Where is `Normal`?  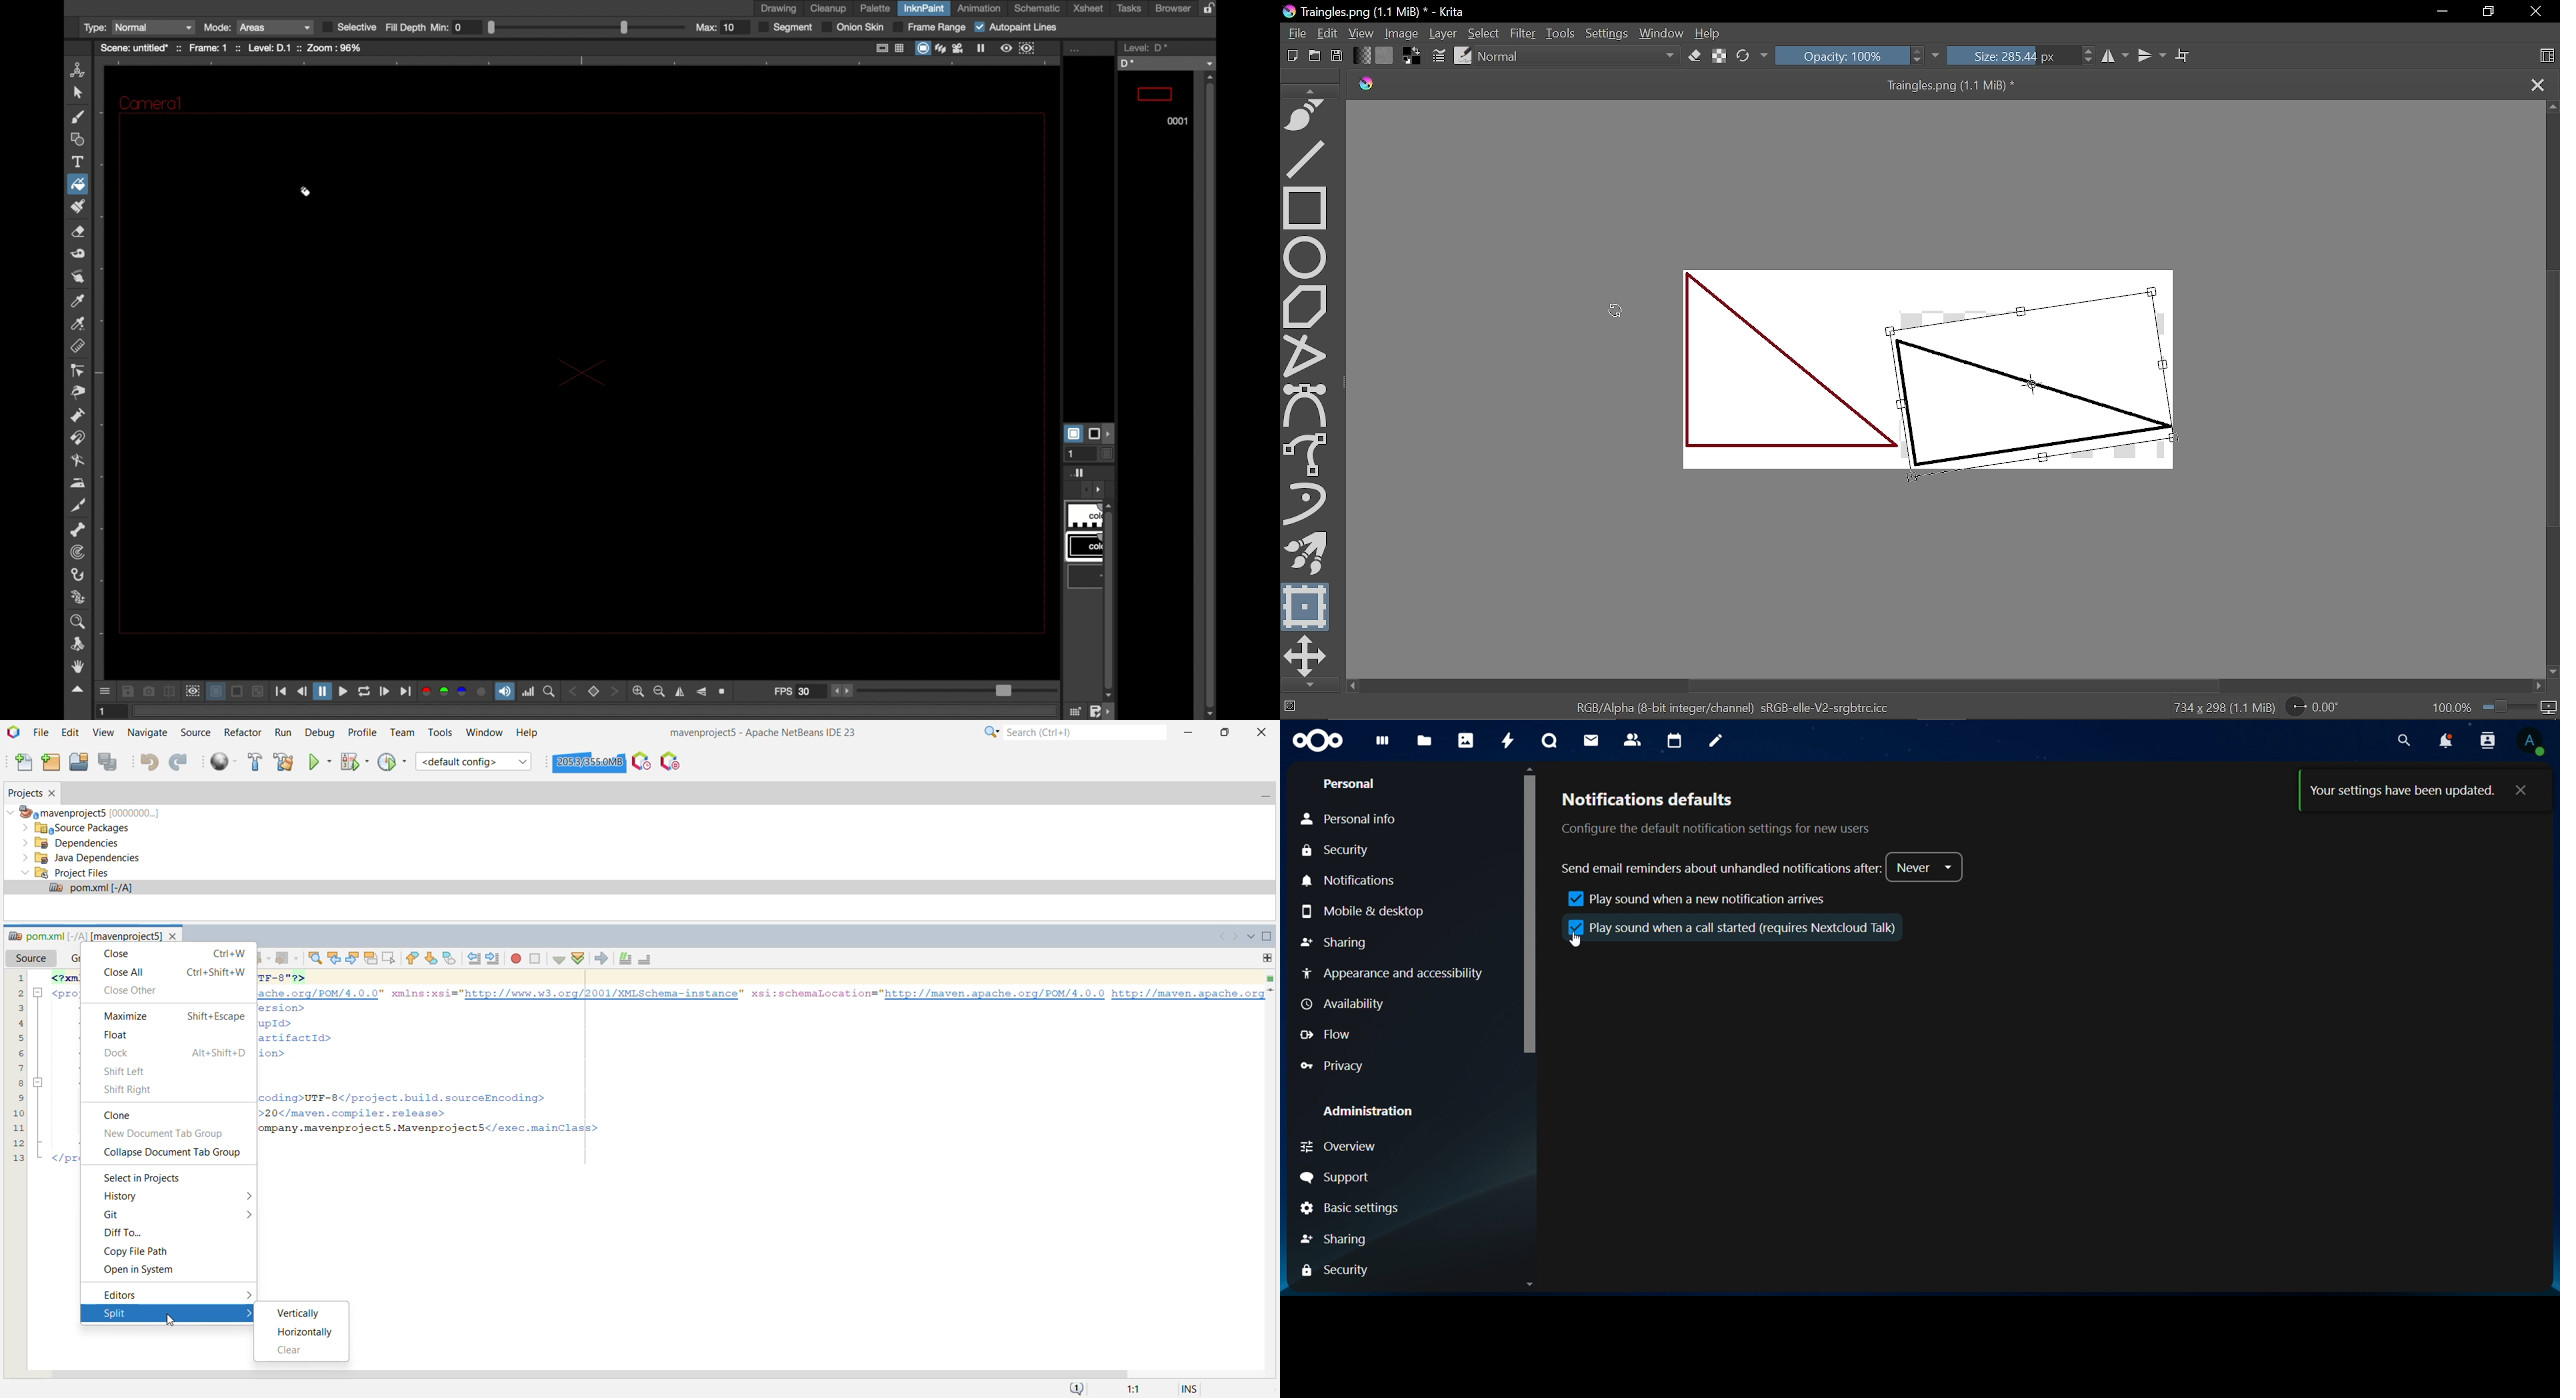
Normal is located at coordinates (1579, 58).